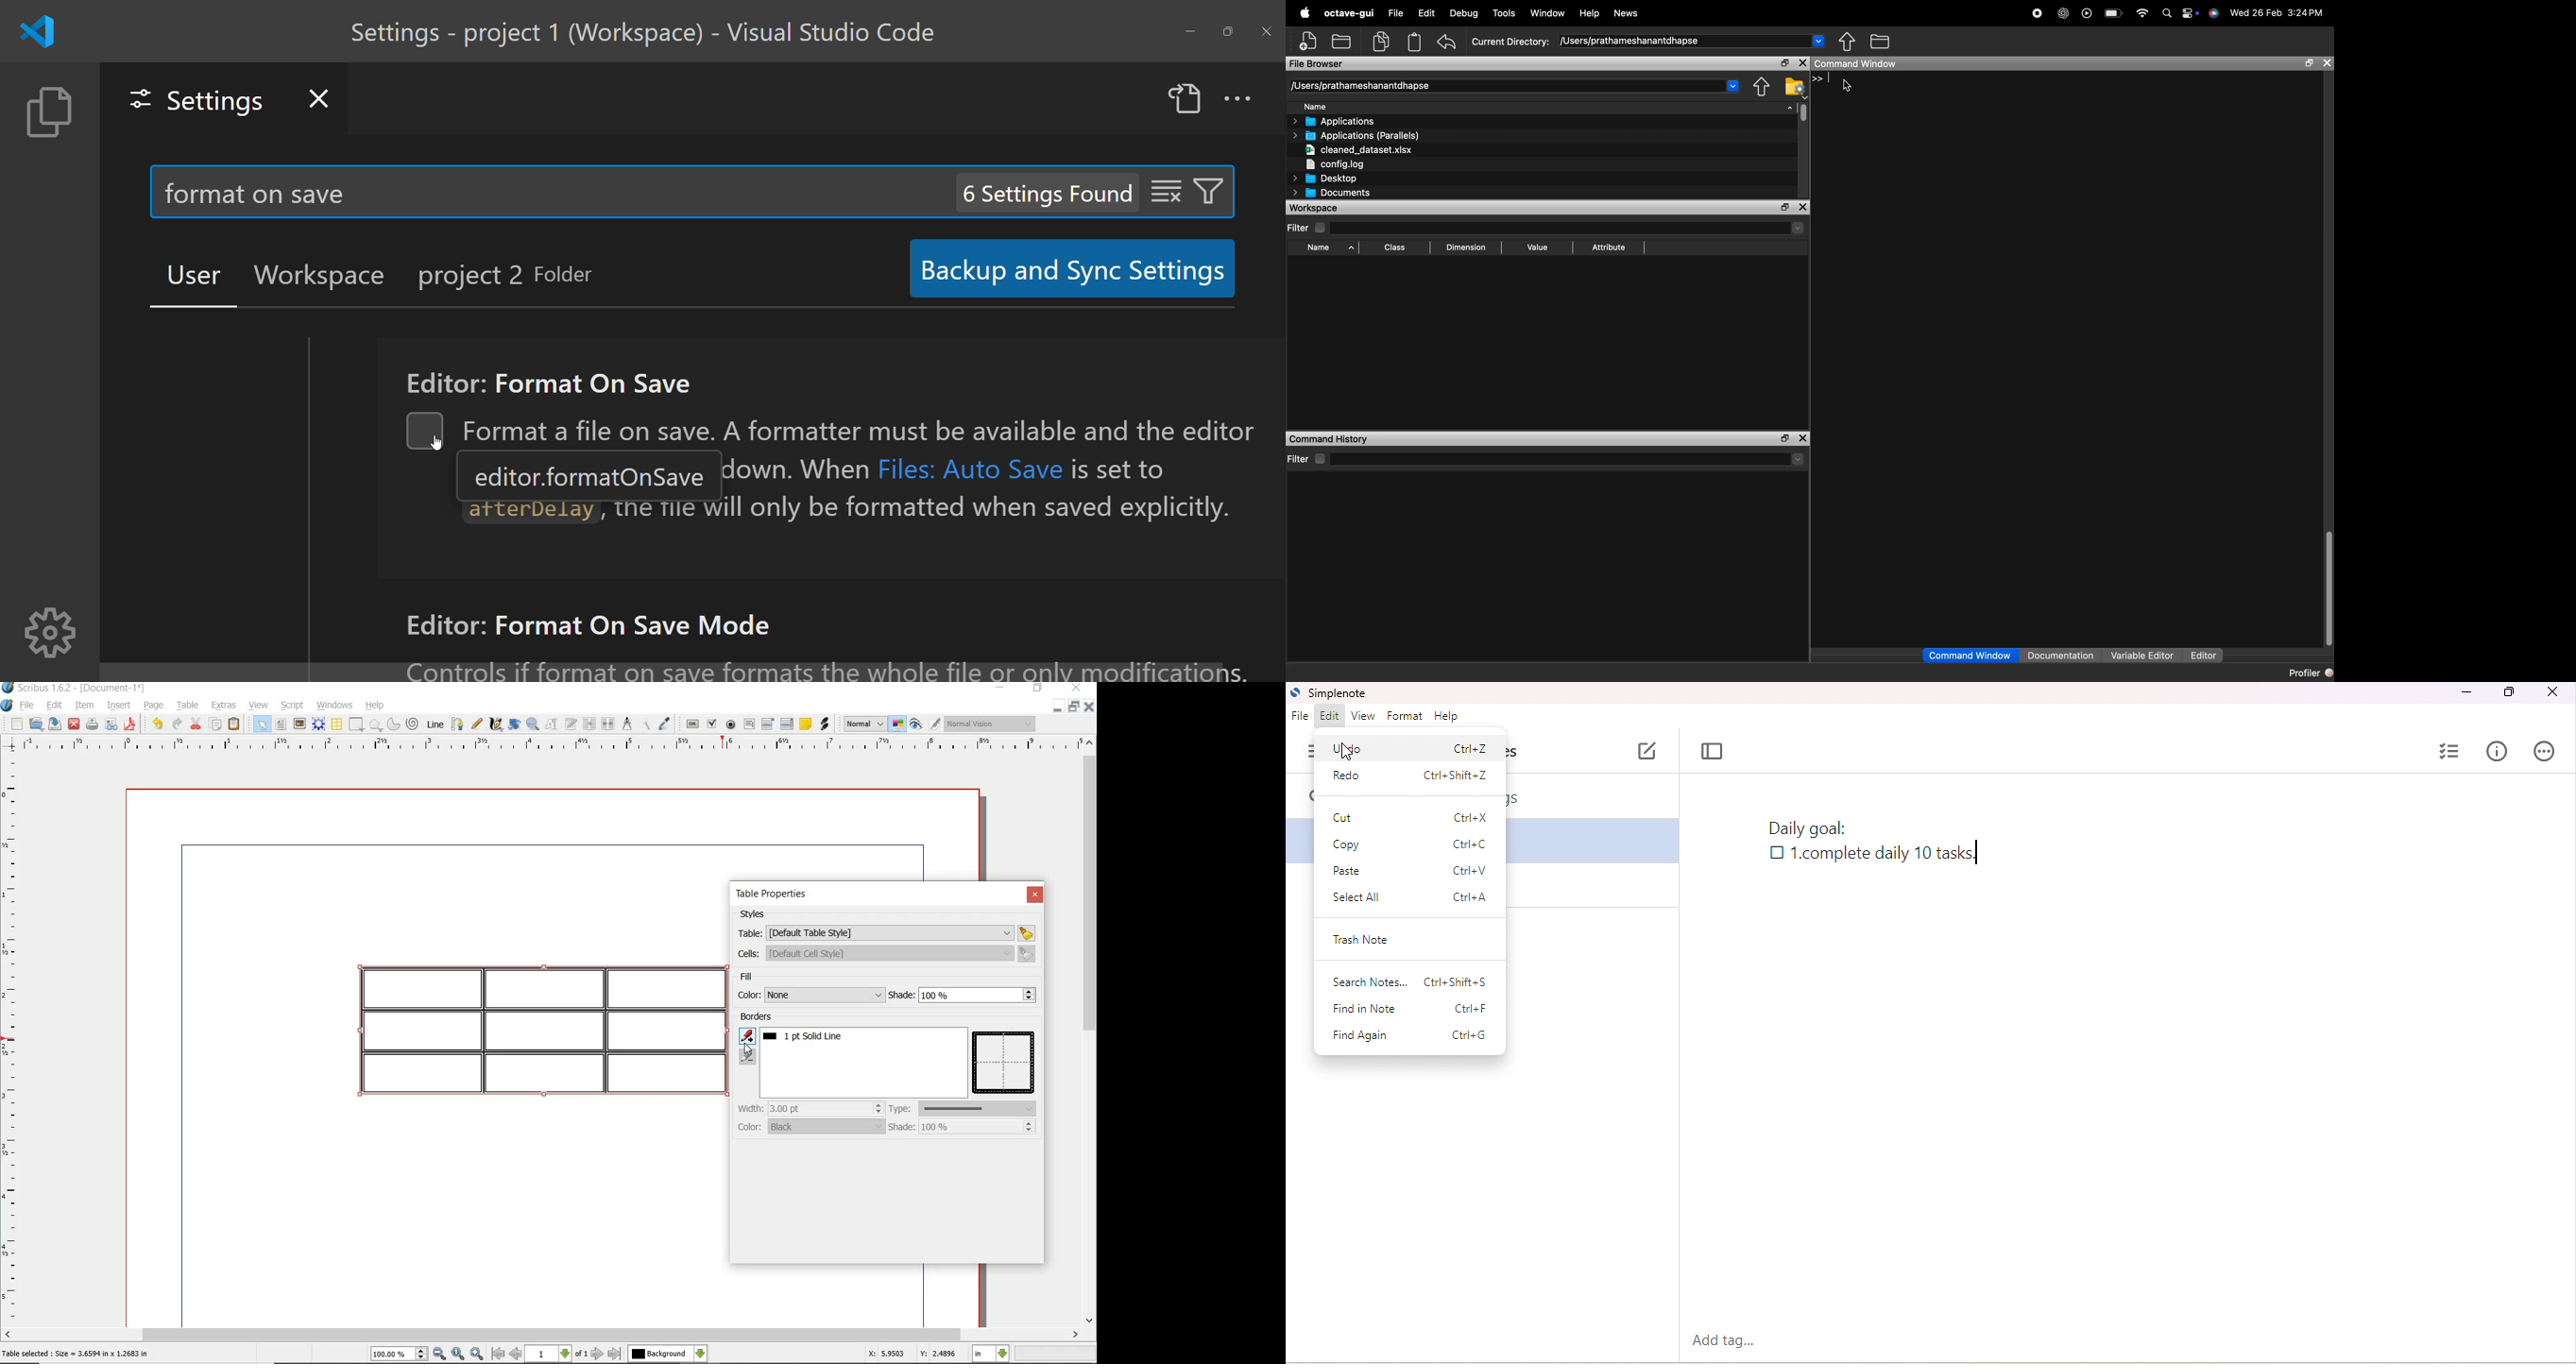  I want to click on table, so click(187, 706).